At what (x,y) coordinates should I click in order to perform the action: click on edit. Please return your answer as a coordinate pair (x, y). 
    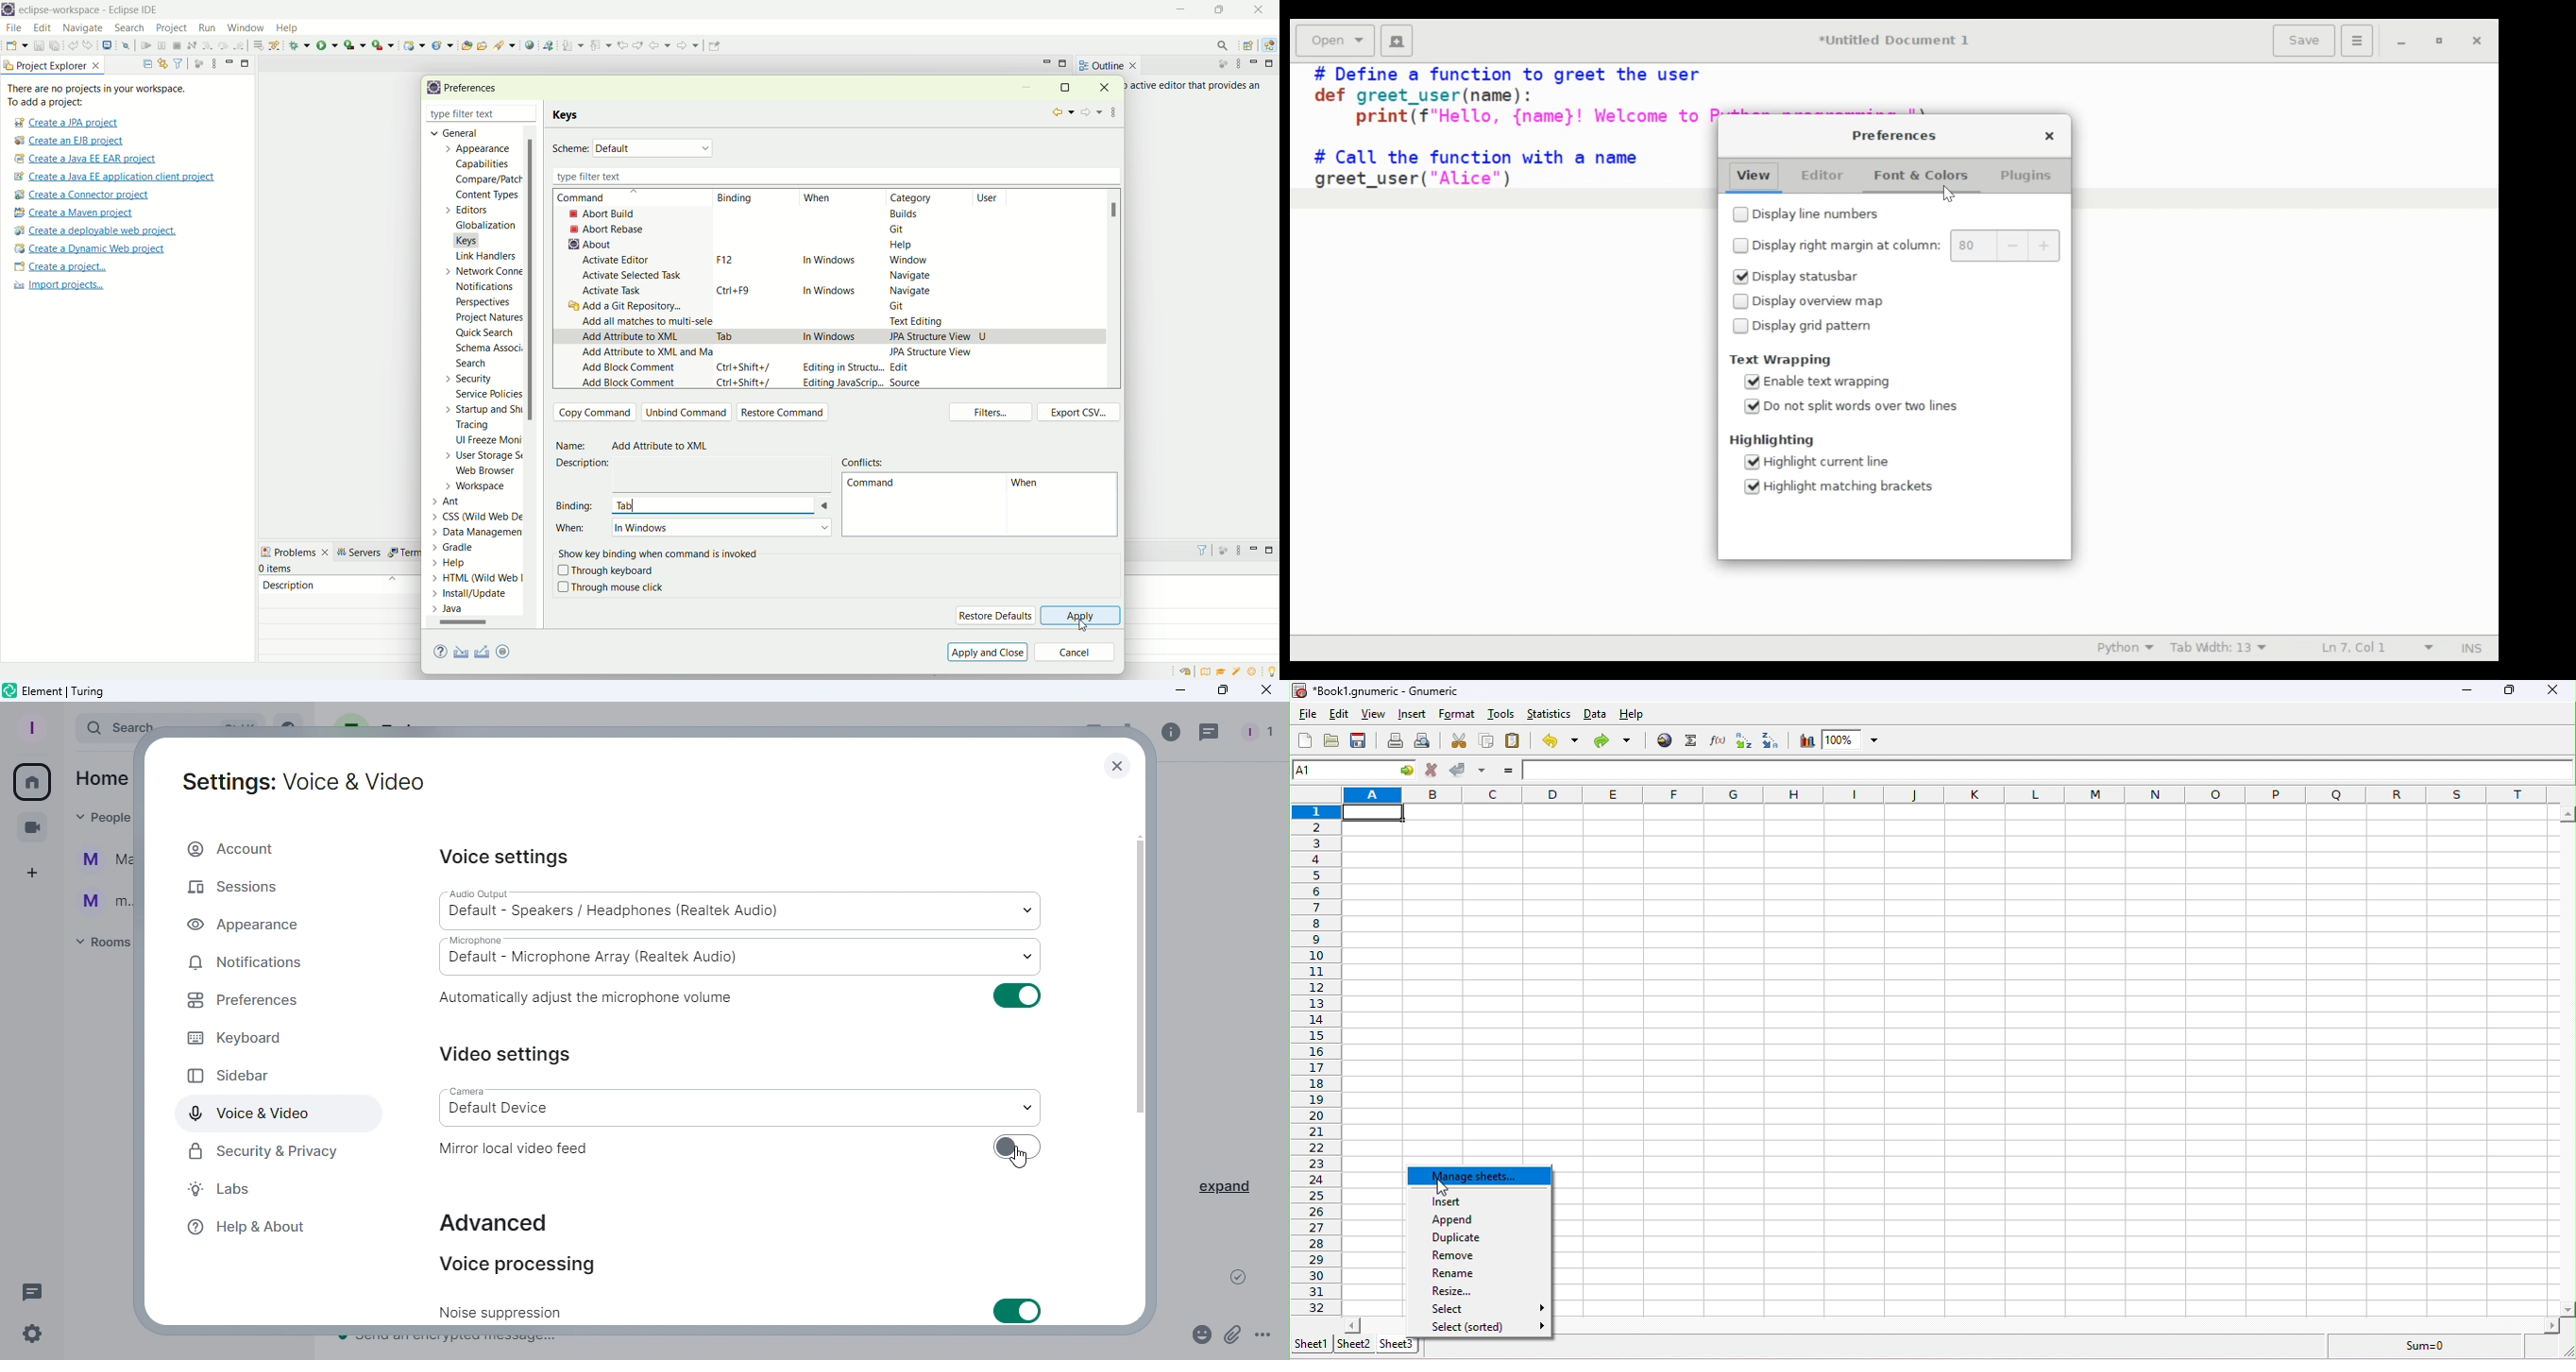
    Looking at the image, I should click on (1334, 714).